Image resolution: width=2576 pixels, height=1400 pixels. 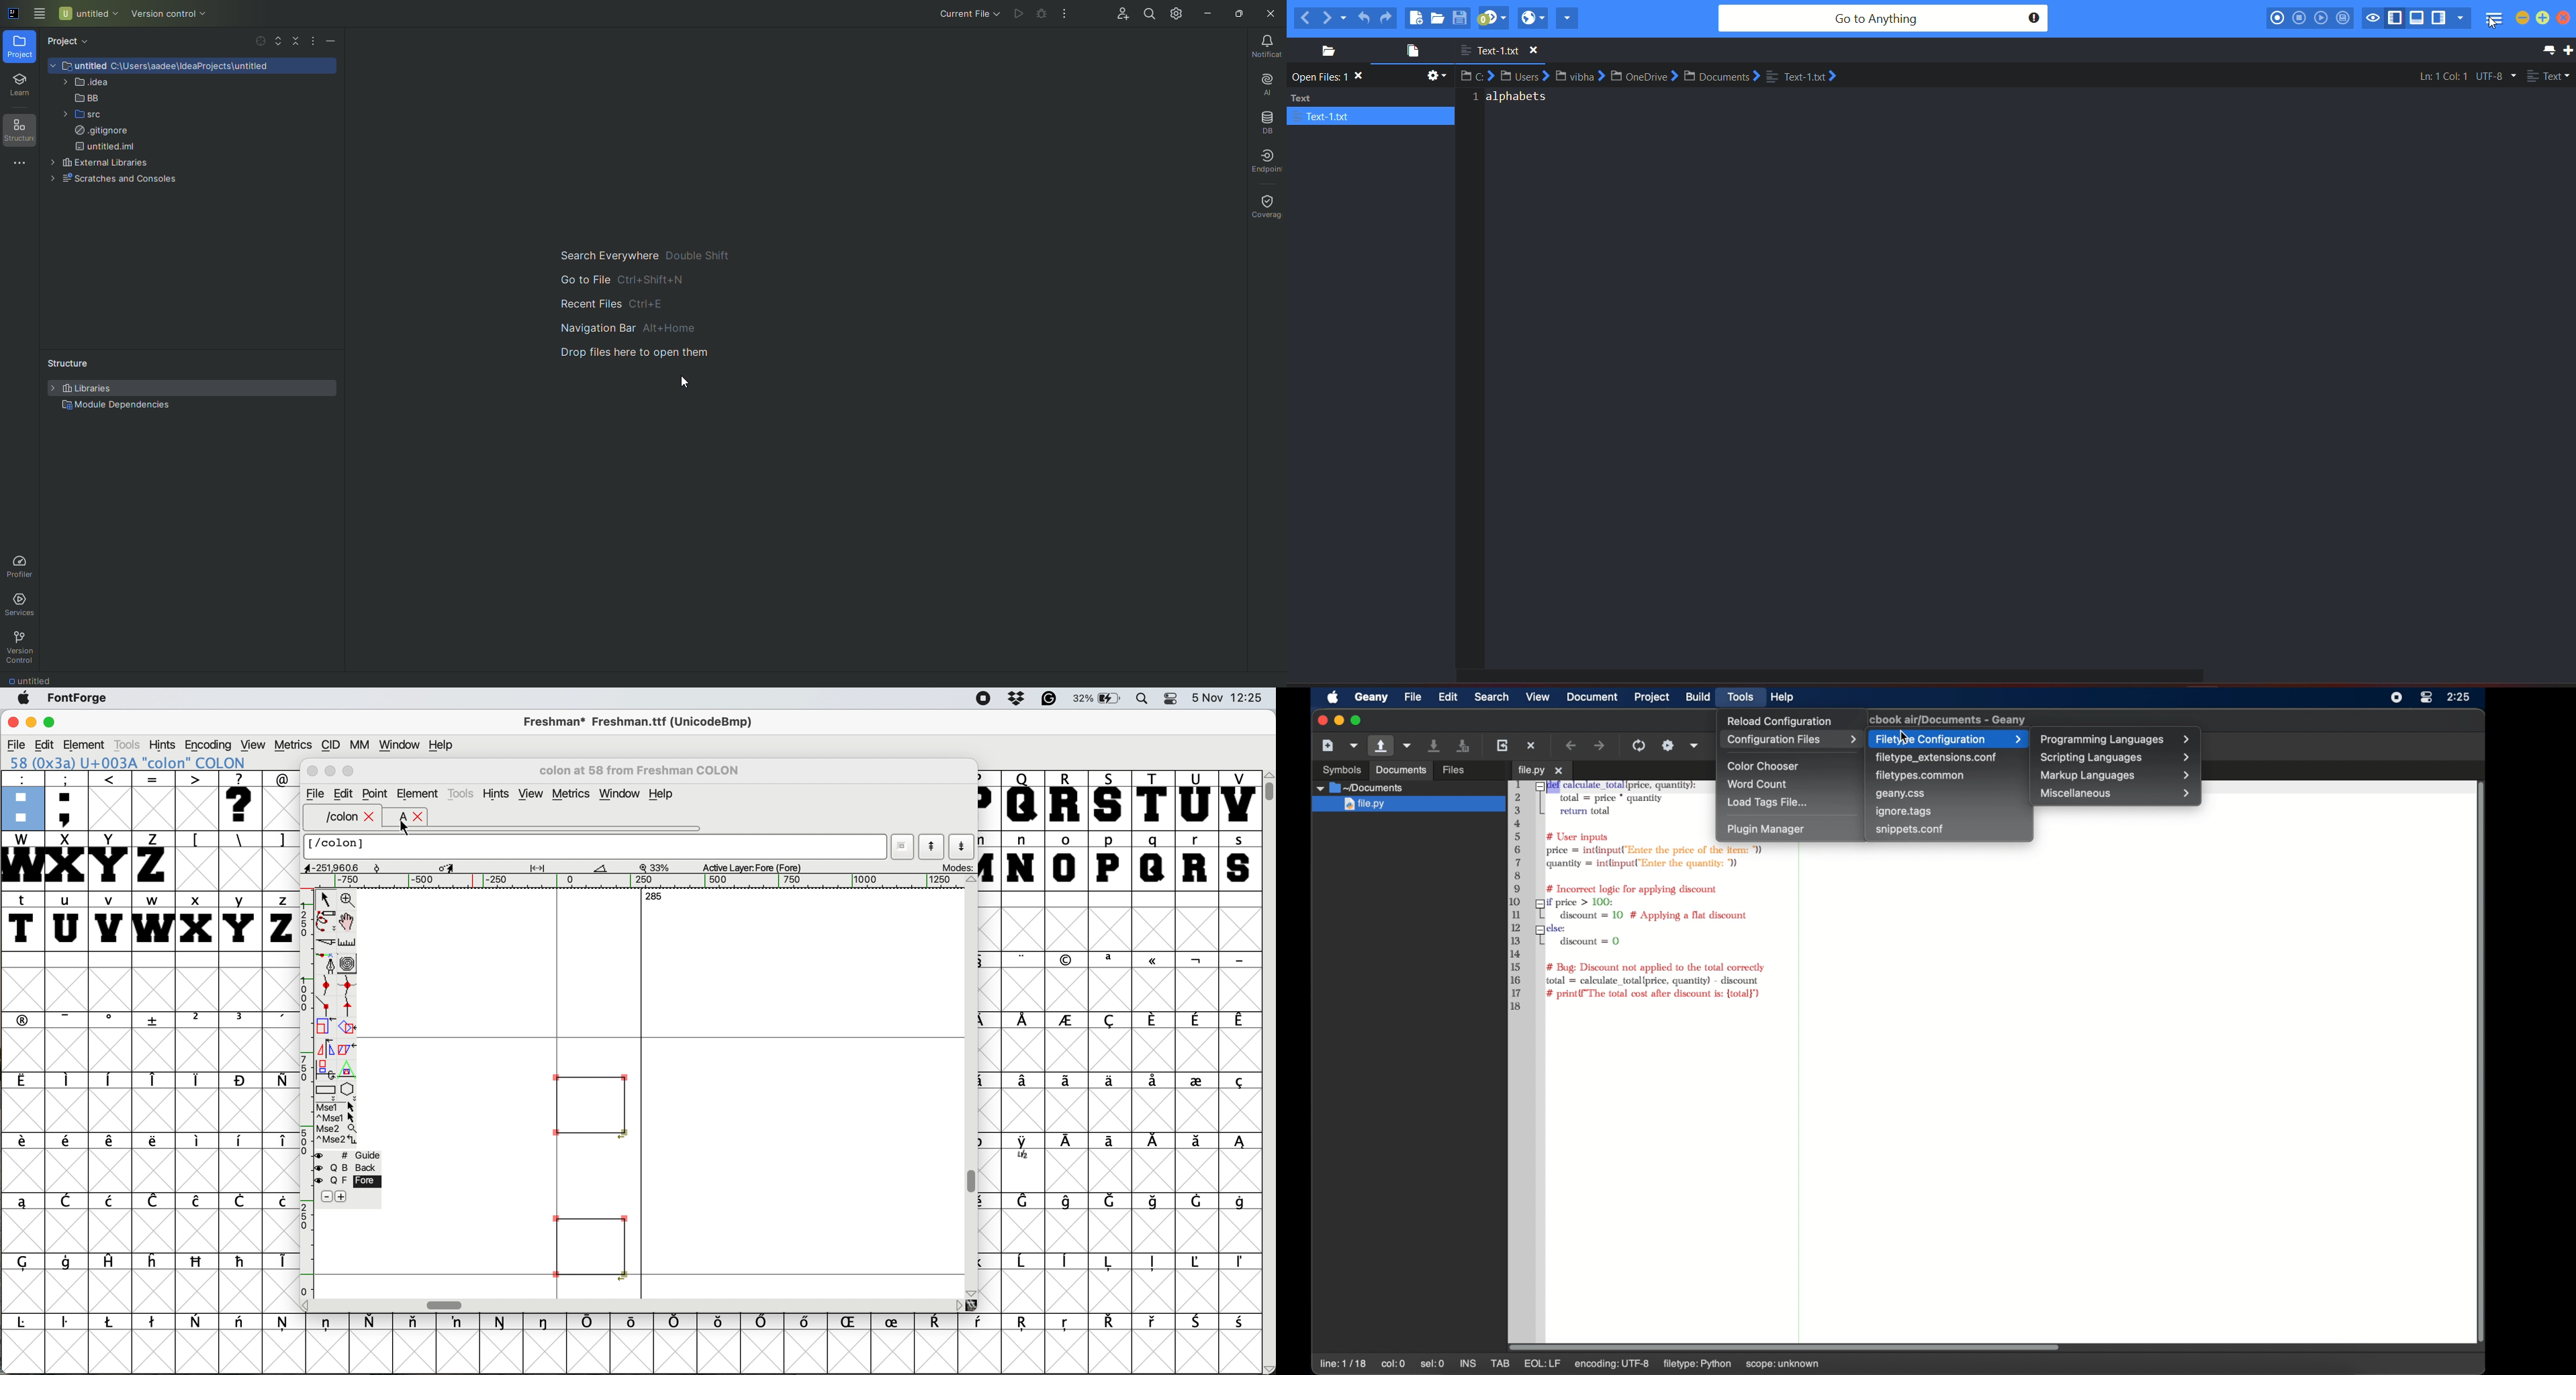 I want to click on control center, so click(x=1172, y=699).